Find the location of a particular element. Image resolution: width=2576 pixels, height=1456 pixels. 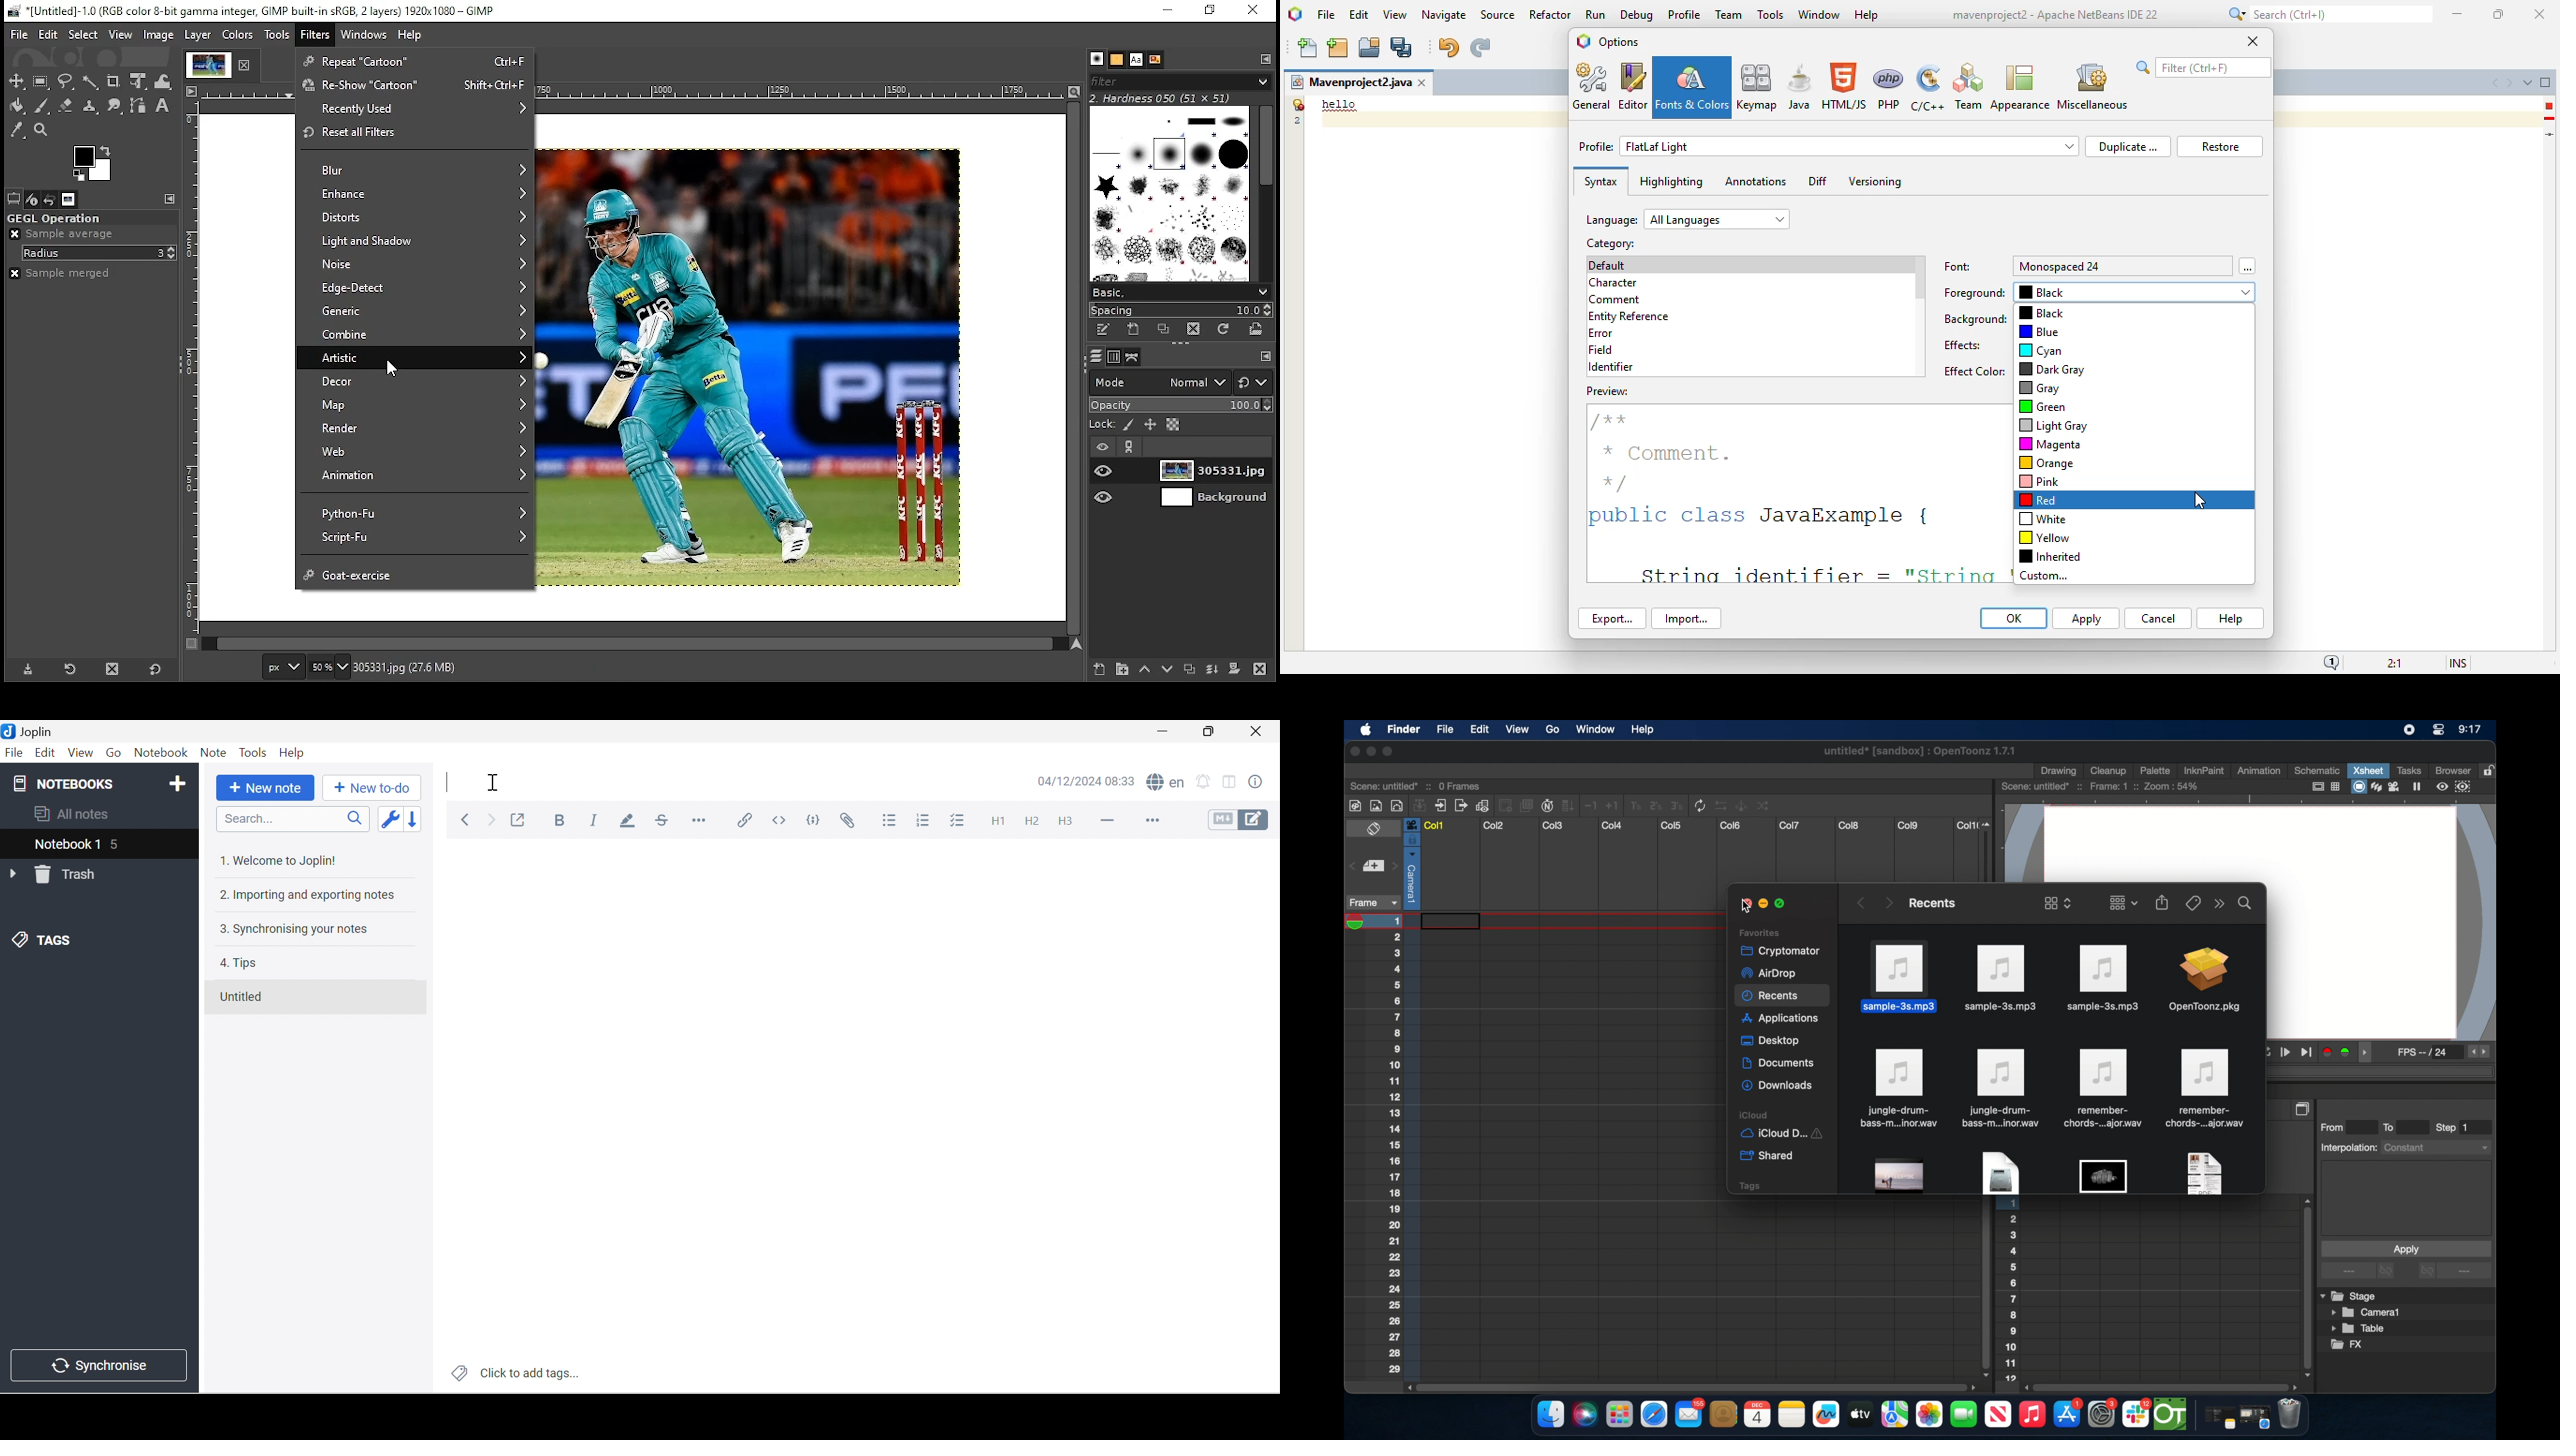

color picker tool is located at coordinates (17, 130).